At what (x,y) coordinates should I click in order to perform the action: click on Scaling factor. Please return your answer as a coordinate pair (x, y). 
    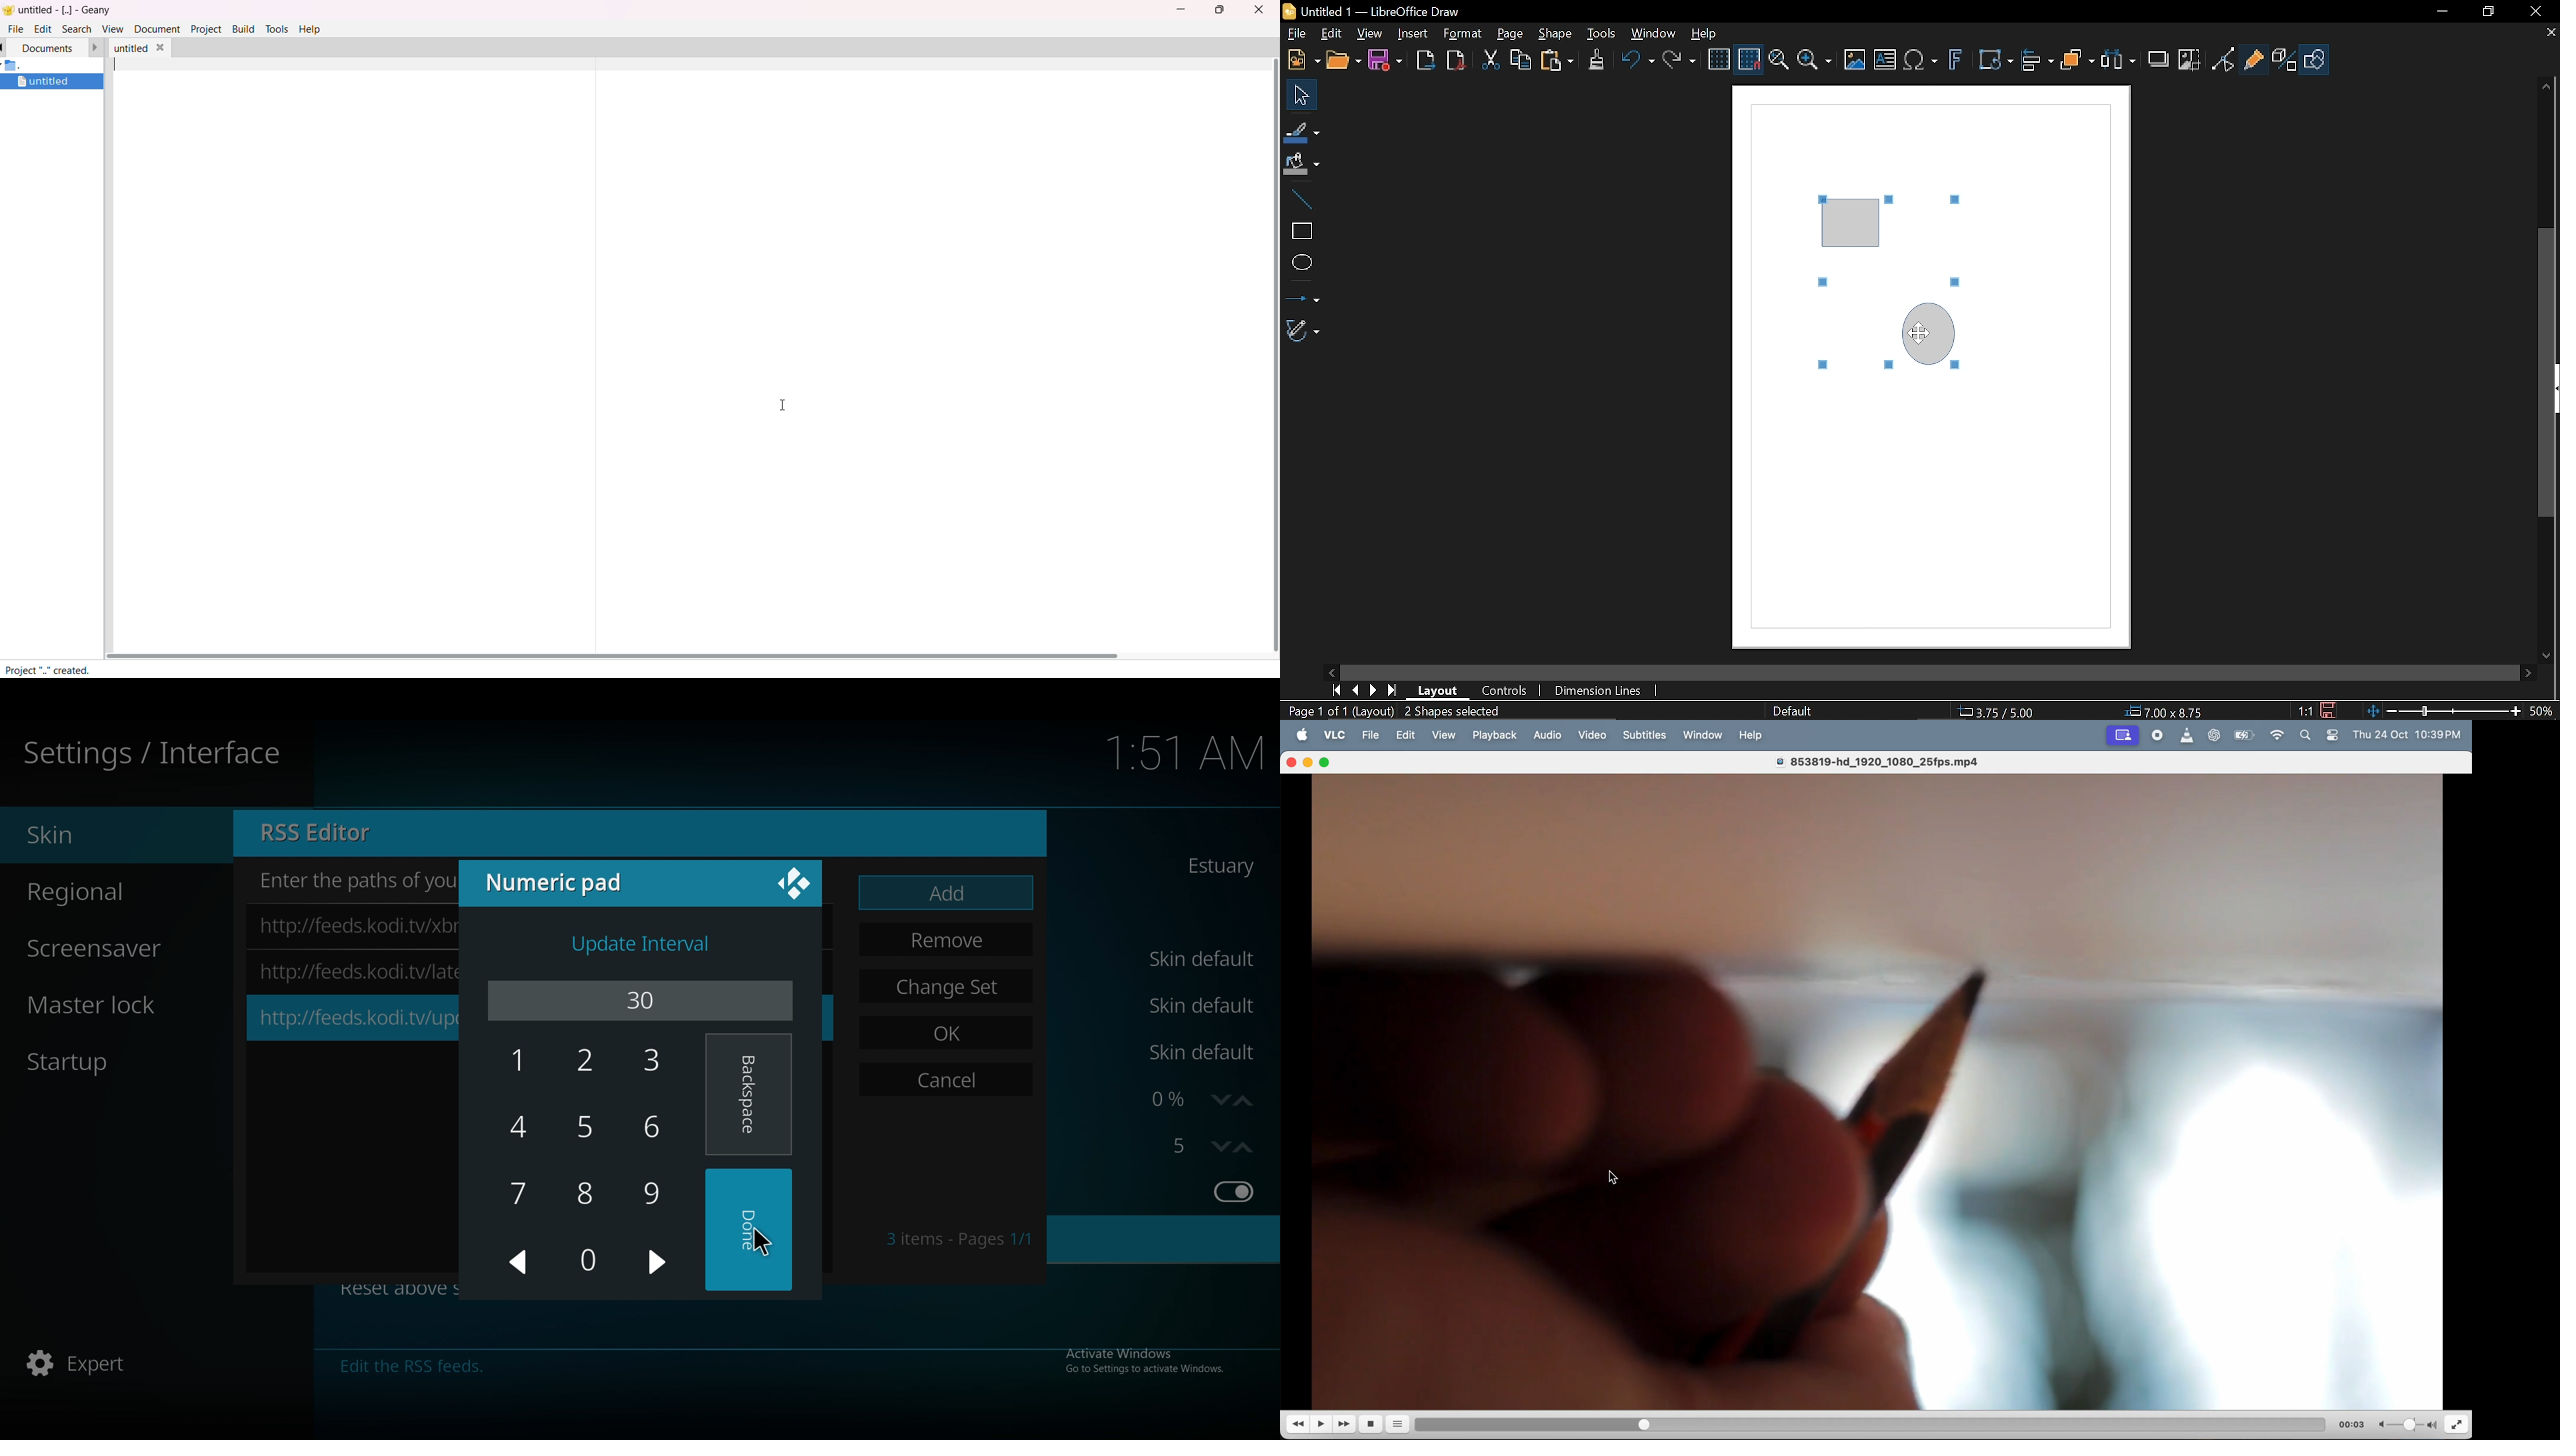
    Looking at the image, I should click on (2303, 711).